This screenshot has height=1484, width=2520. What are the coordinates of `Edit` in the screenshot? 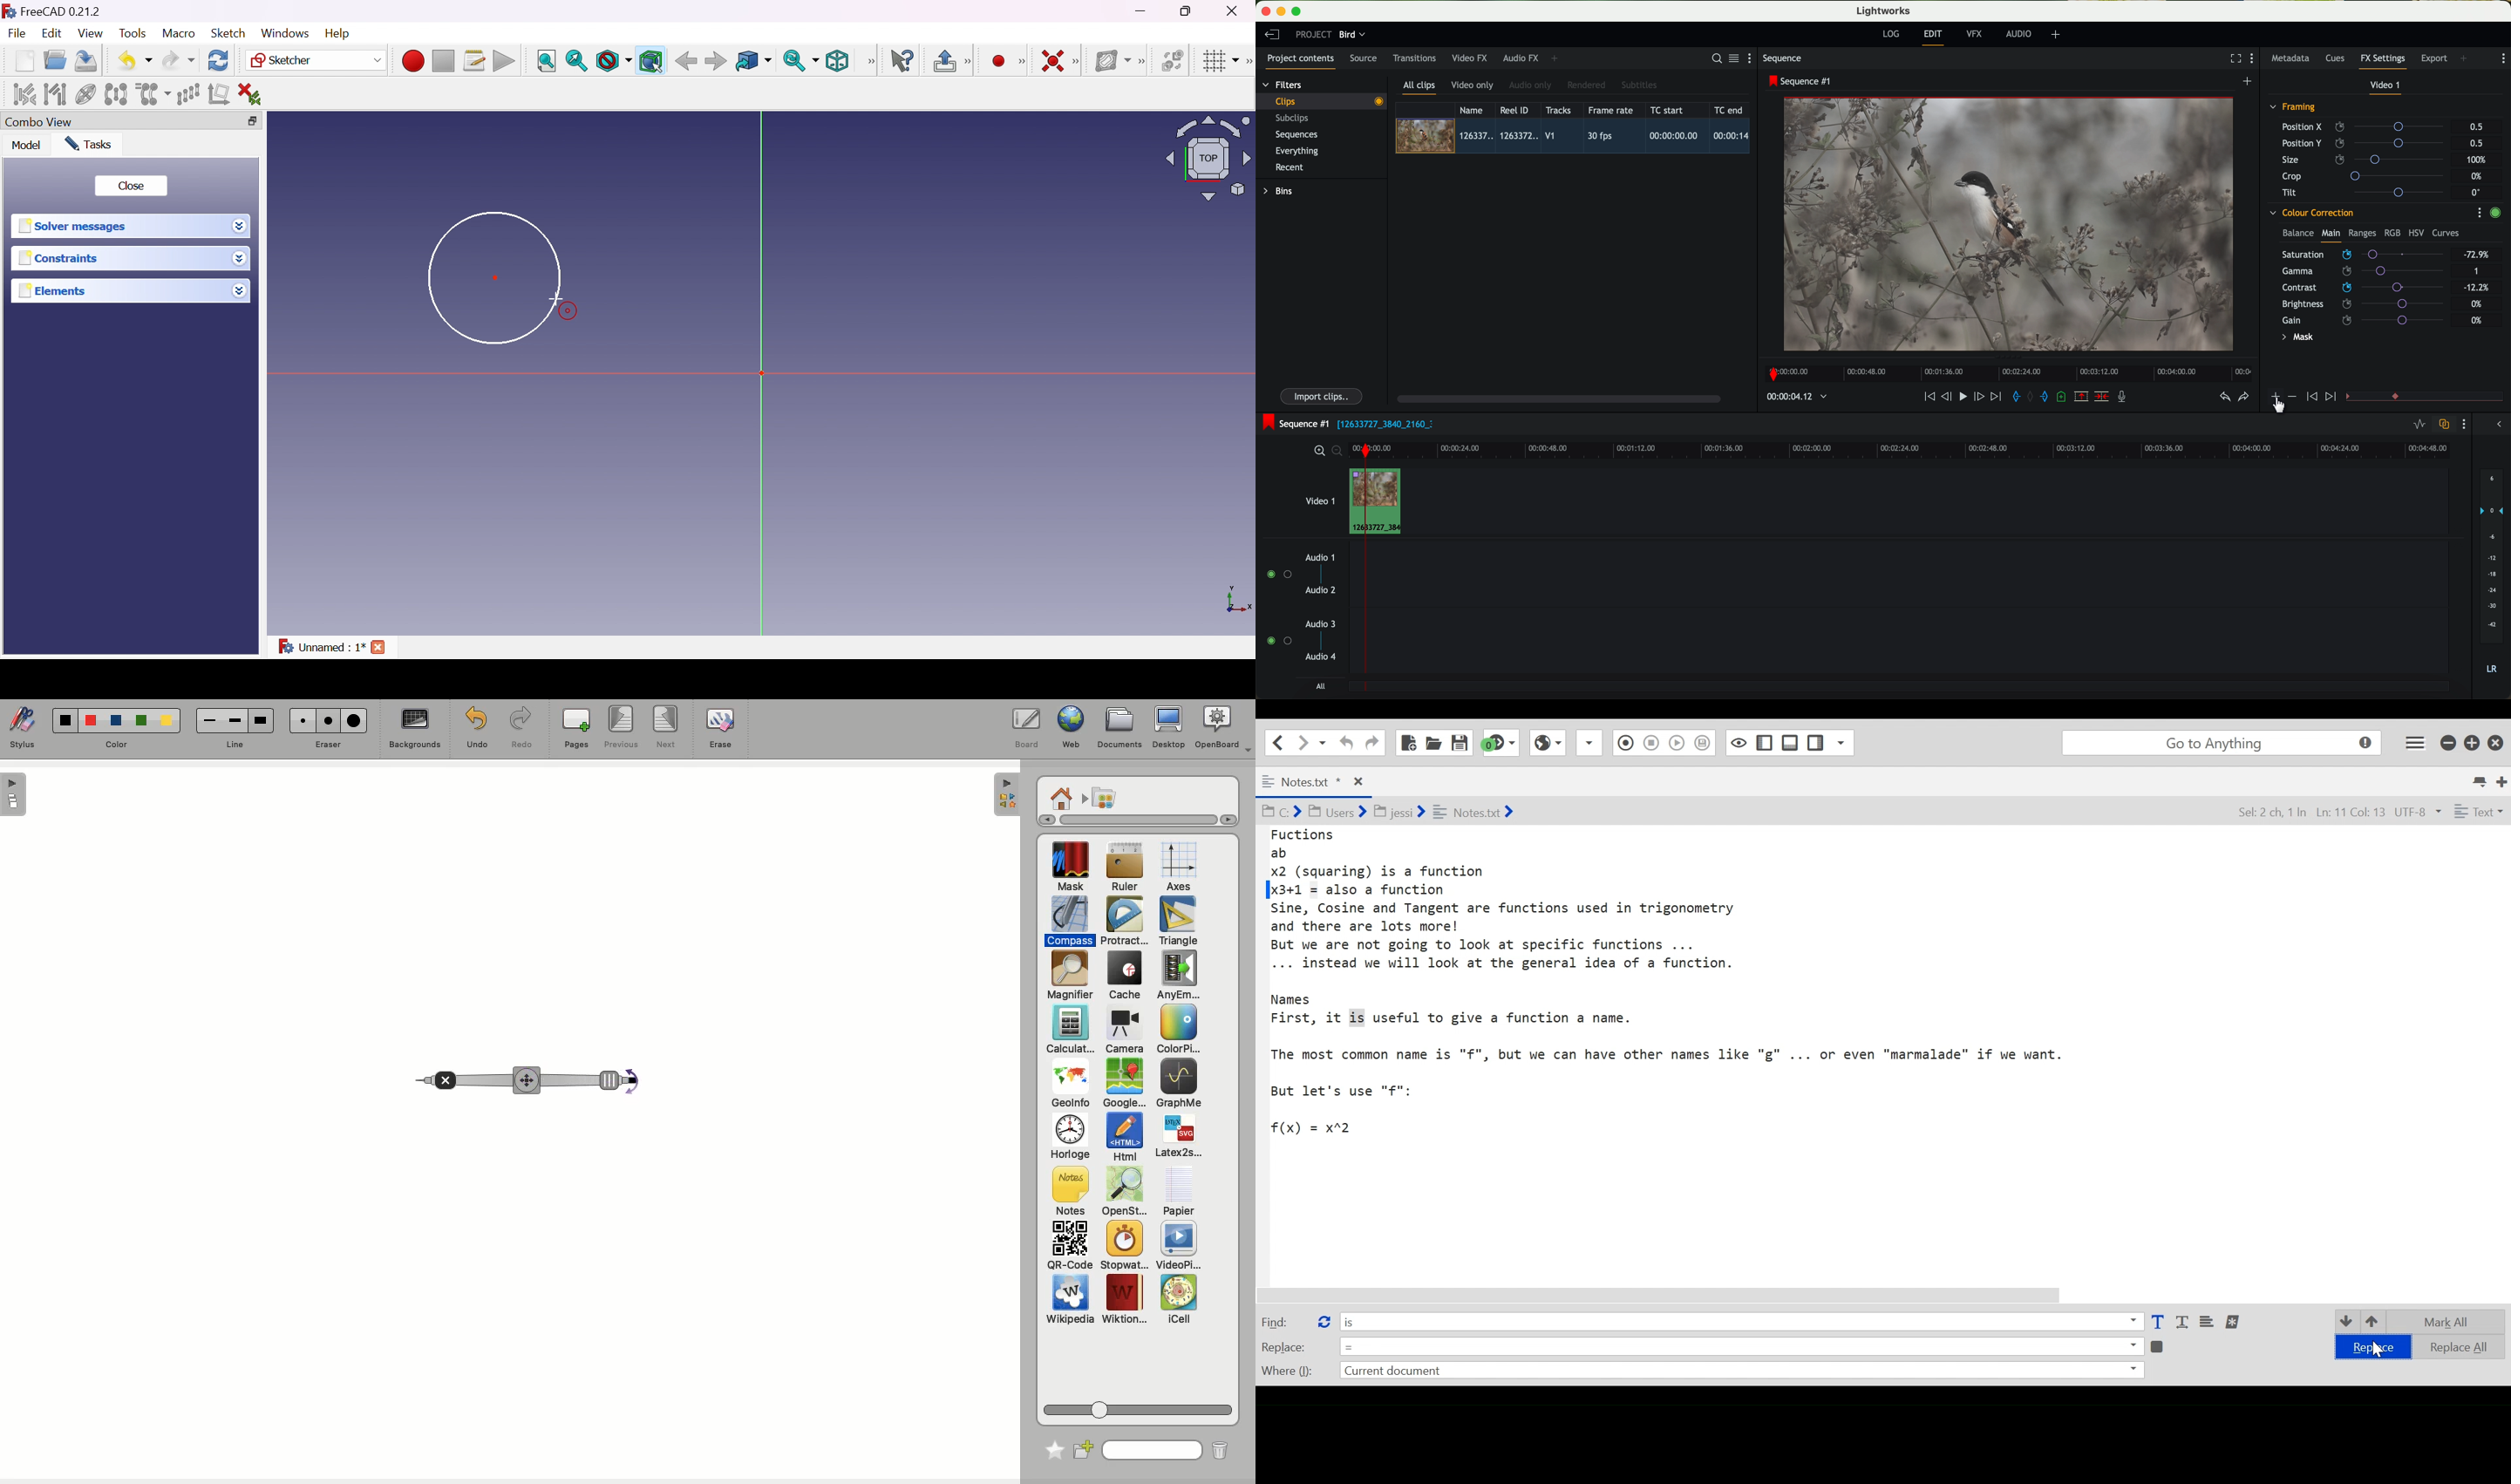 It's located at (51, 35).